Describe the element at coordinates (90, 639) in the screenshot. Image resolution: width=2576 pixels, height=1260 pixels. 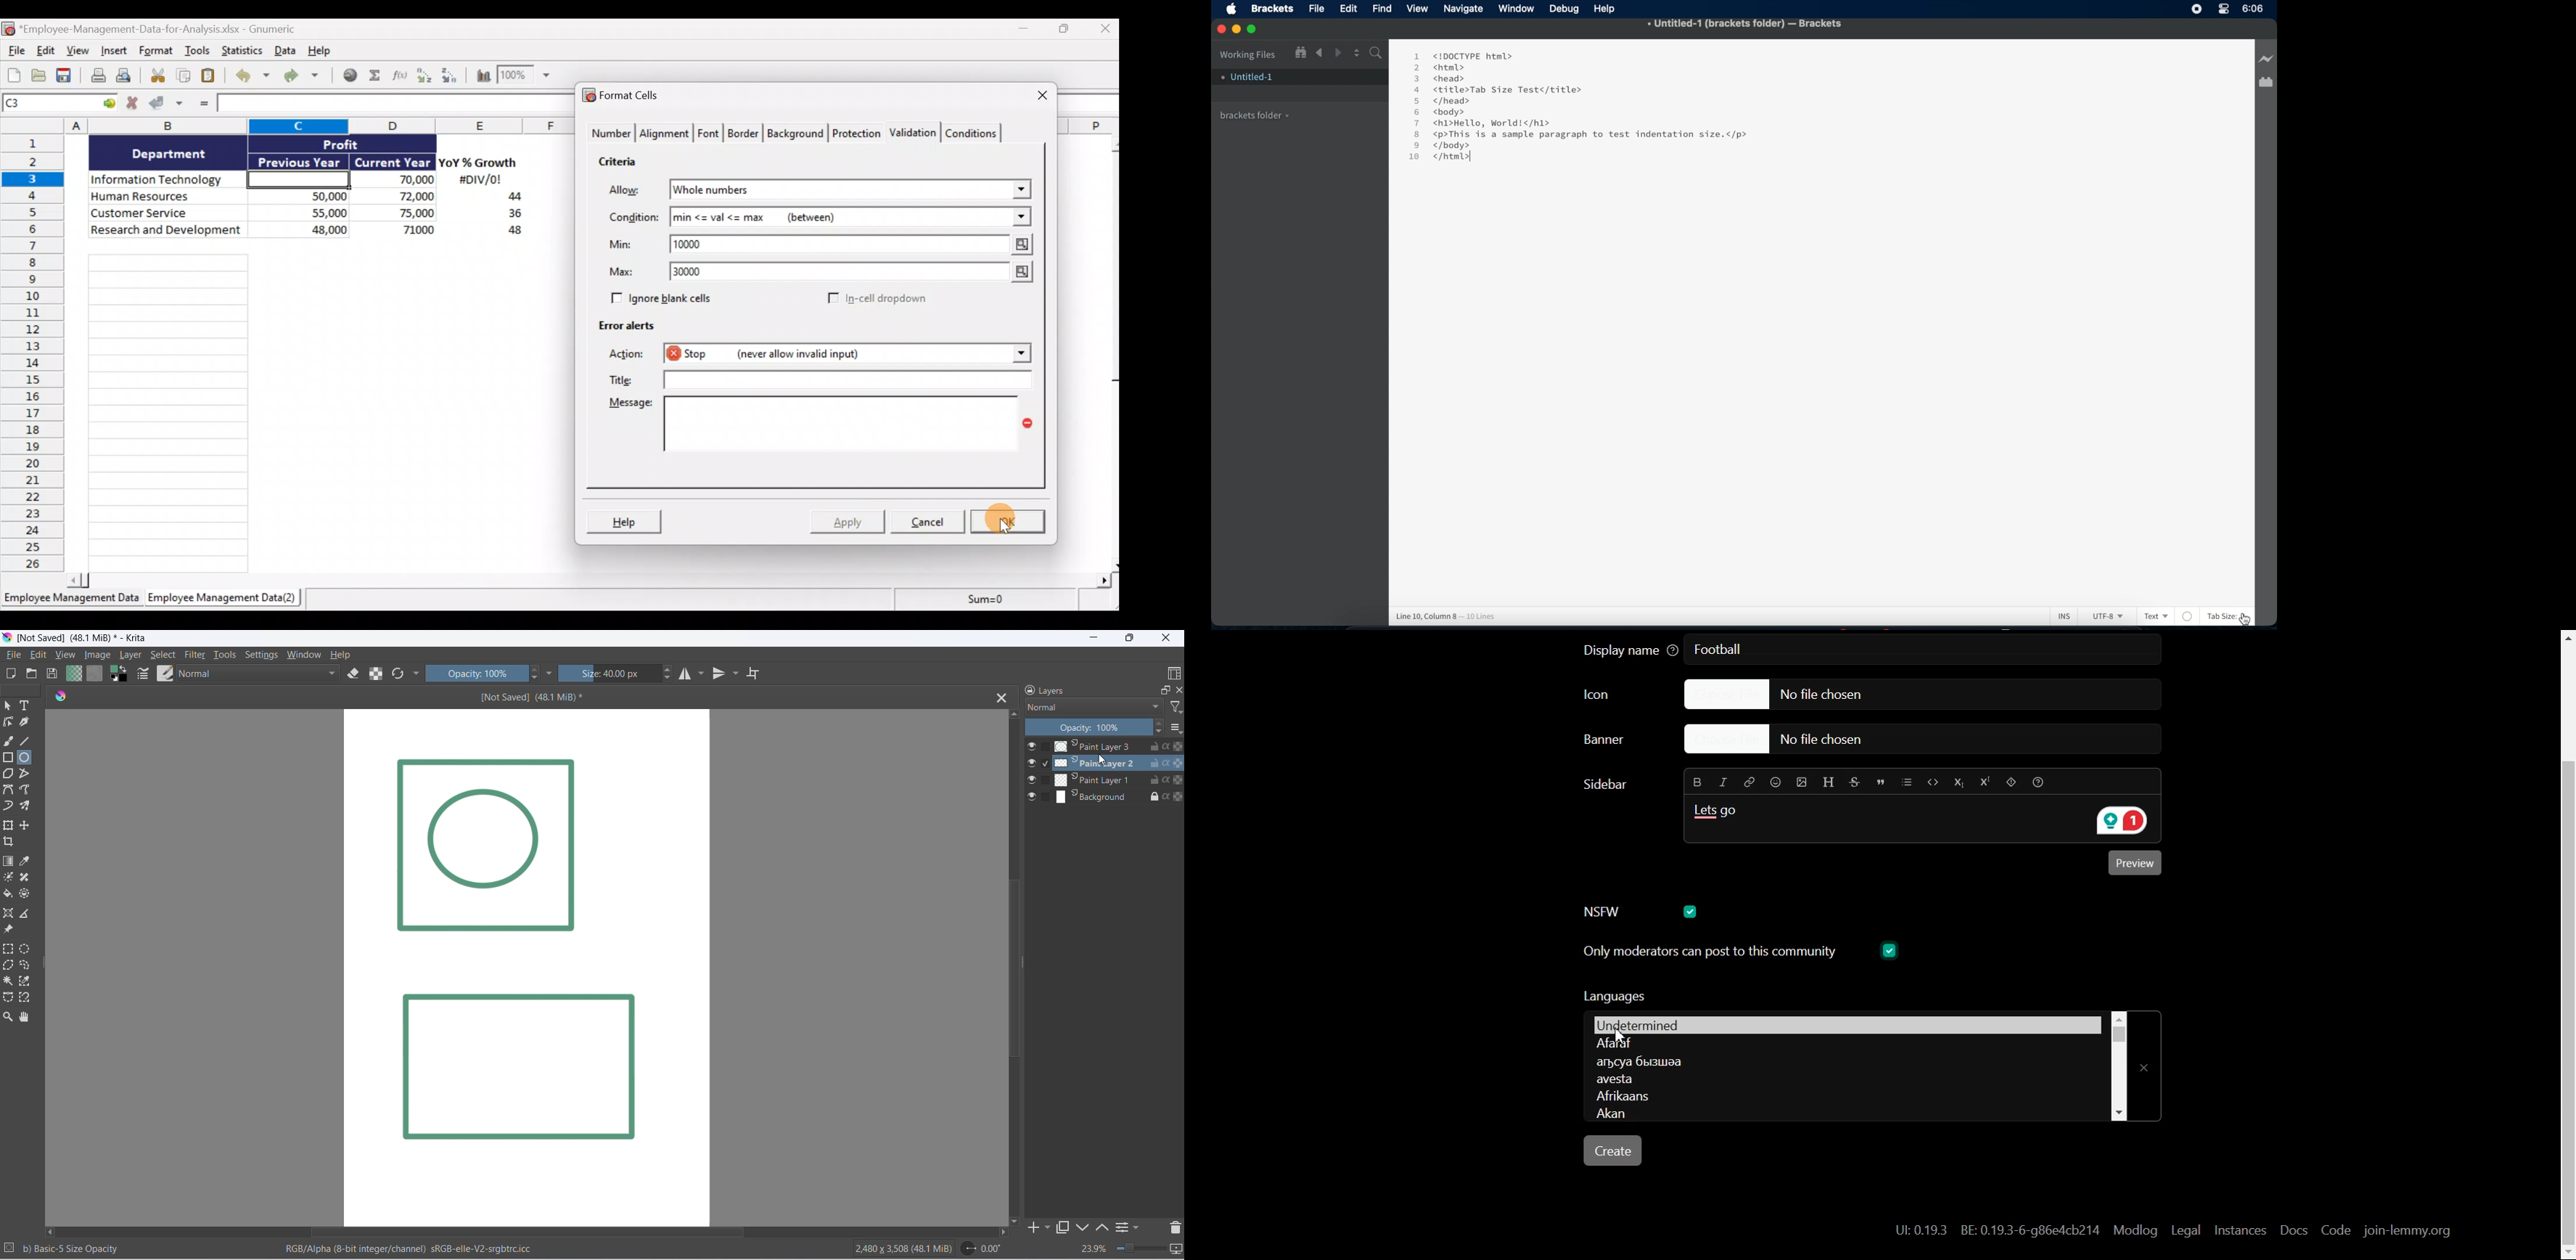
I see `[Not Saved] (48.1 Mib)* - Krita` at that location.